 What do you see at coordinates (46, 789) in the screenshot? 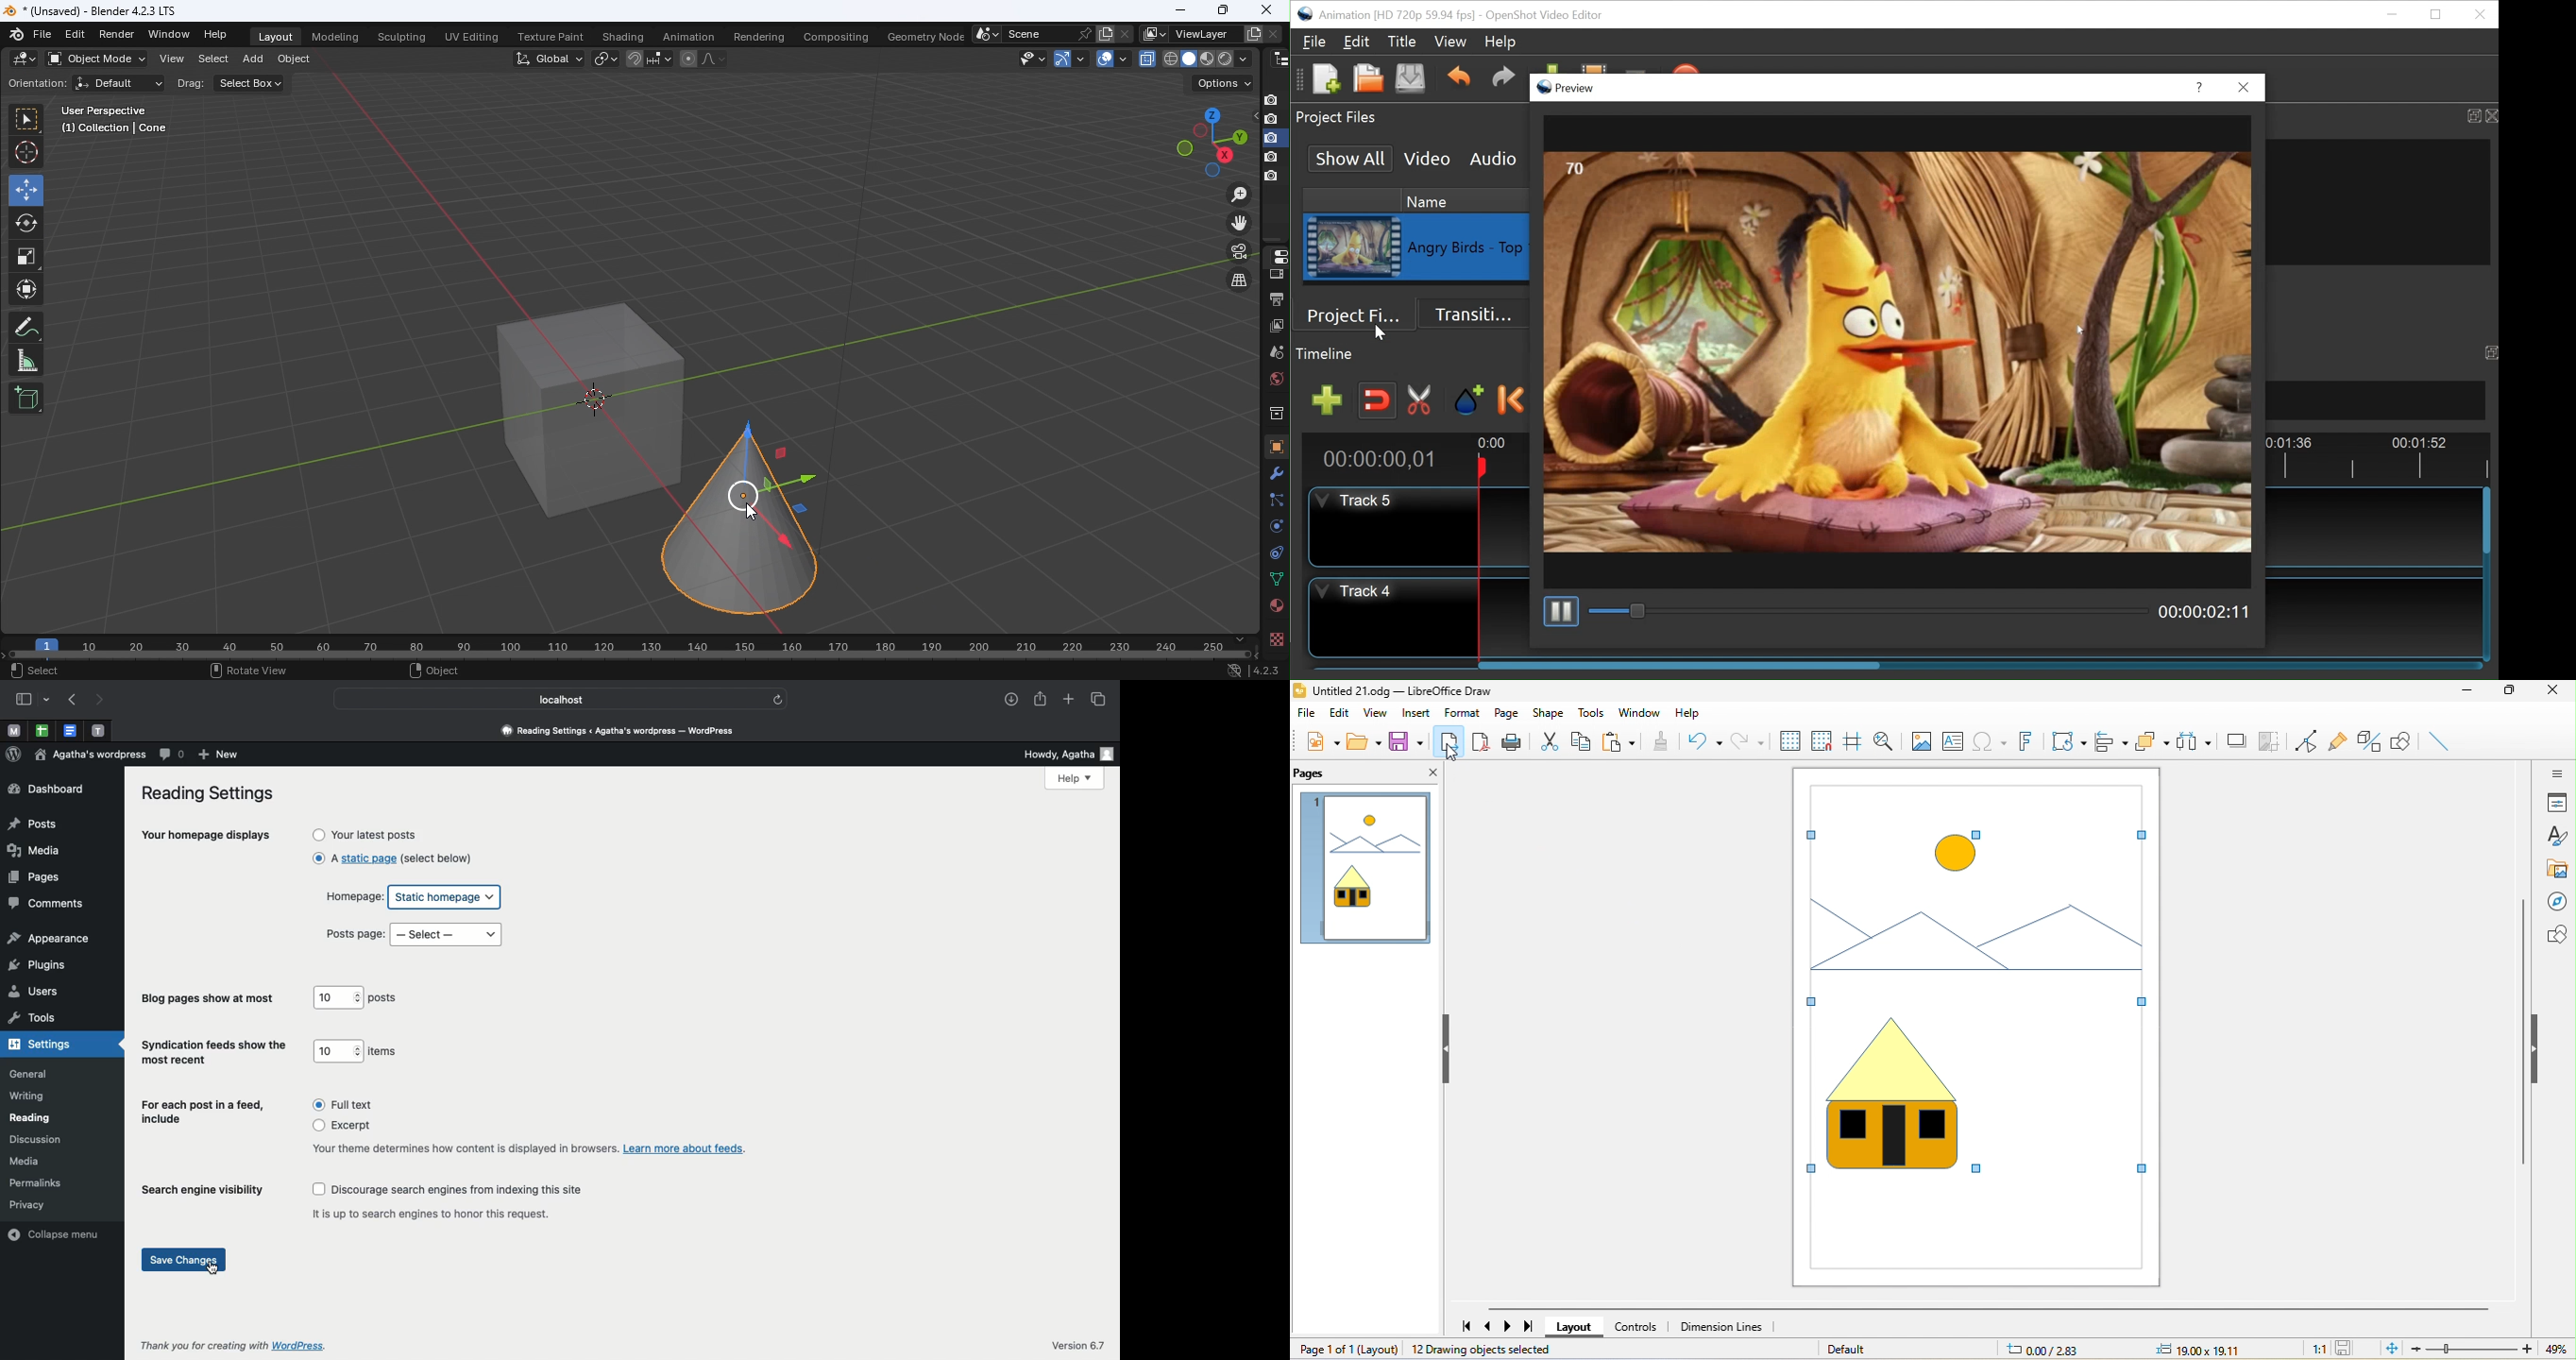
I see `dashboard ` at bounding box center [46, 789].